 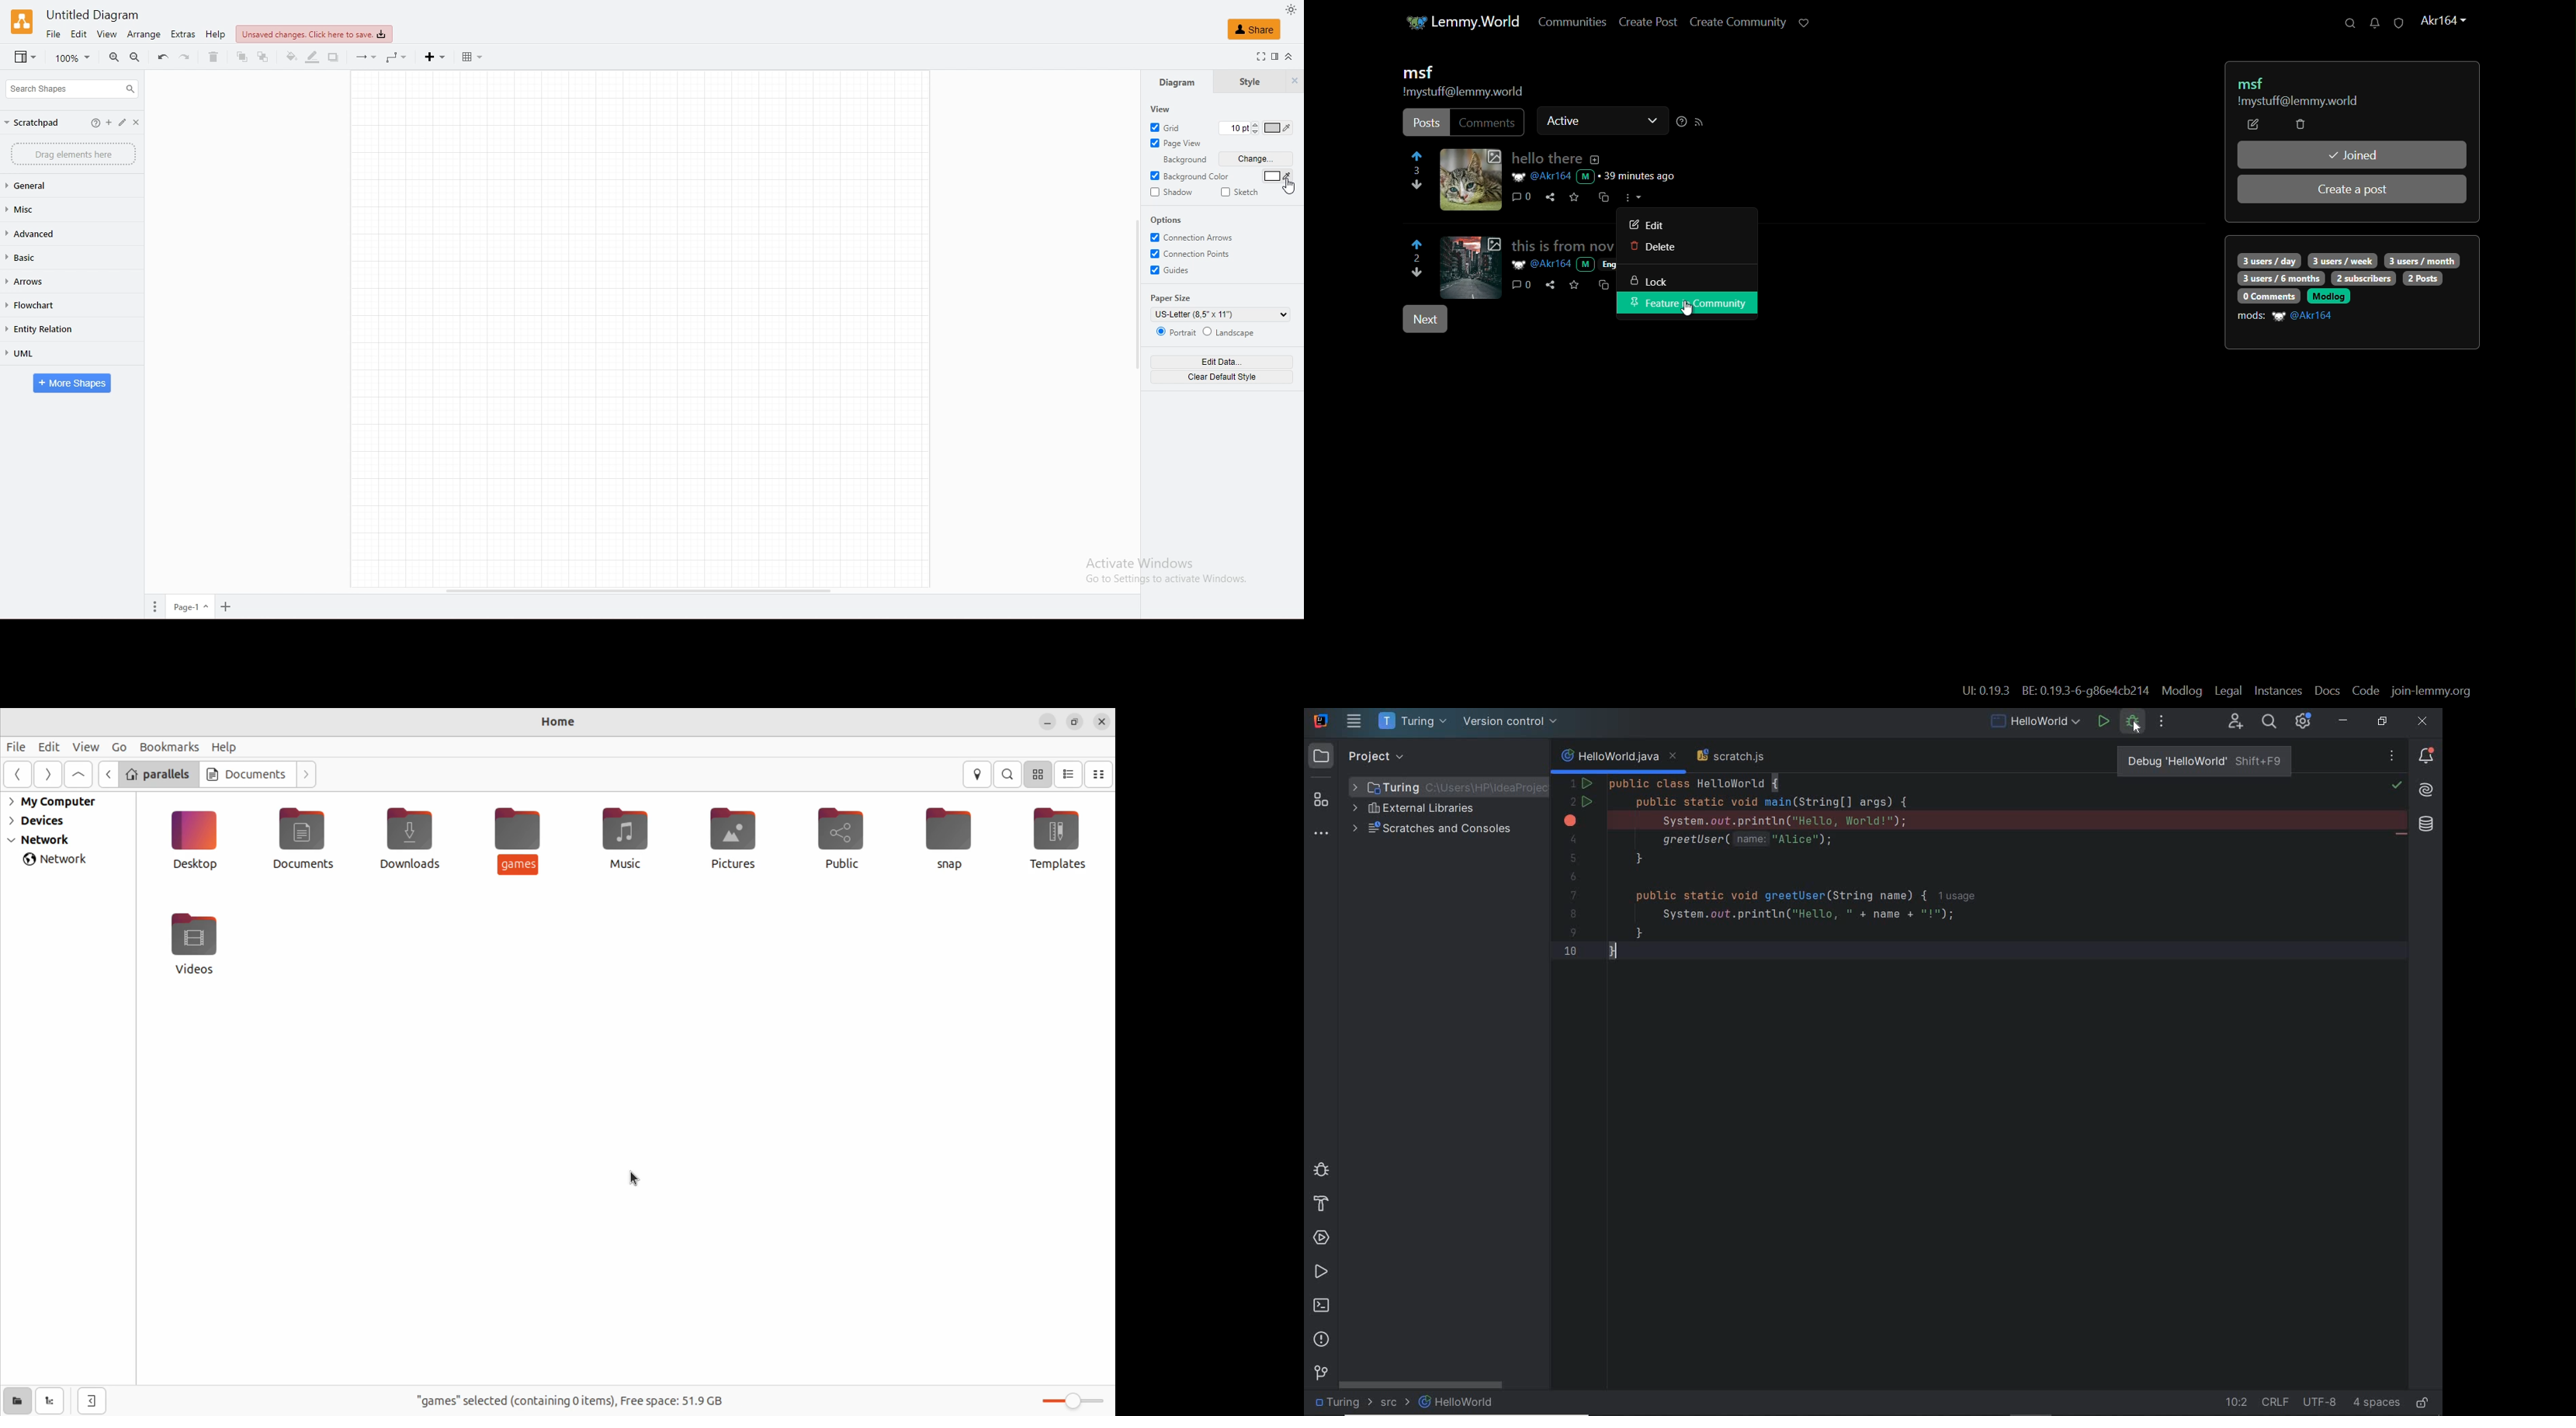 What do you see at coordinates (164, 56) in the screenshot?
I see `undo` at bounding box center [164, 56].